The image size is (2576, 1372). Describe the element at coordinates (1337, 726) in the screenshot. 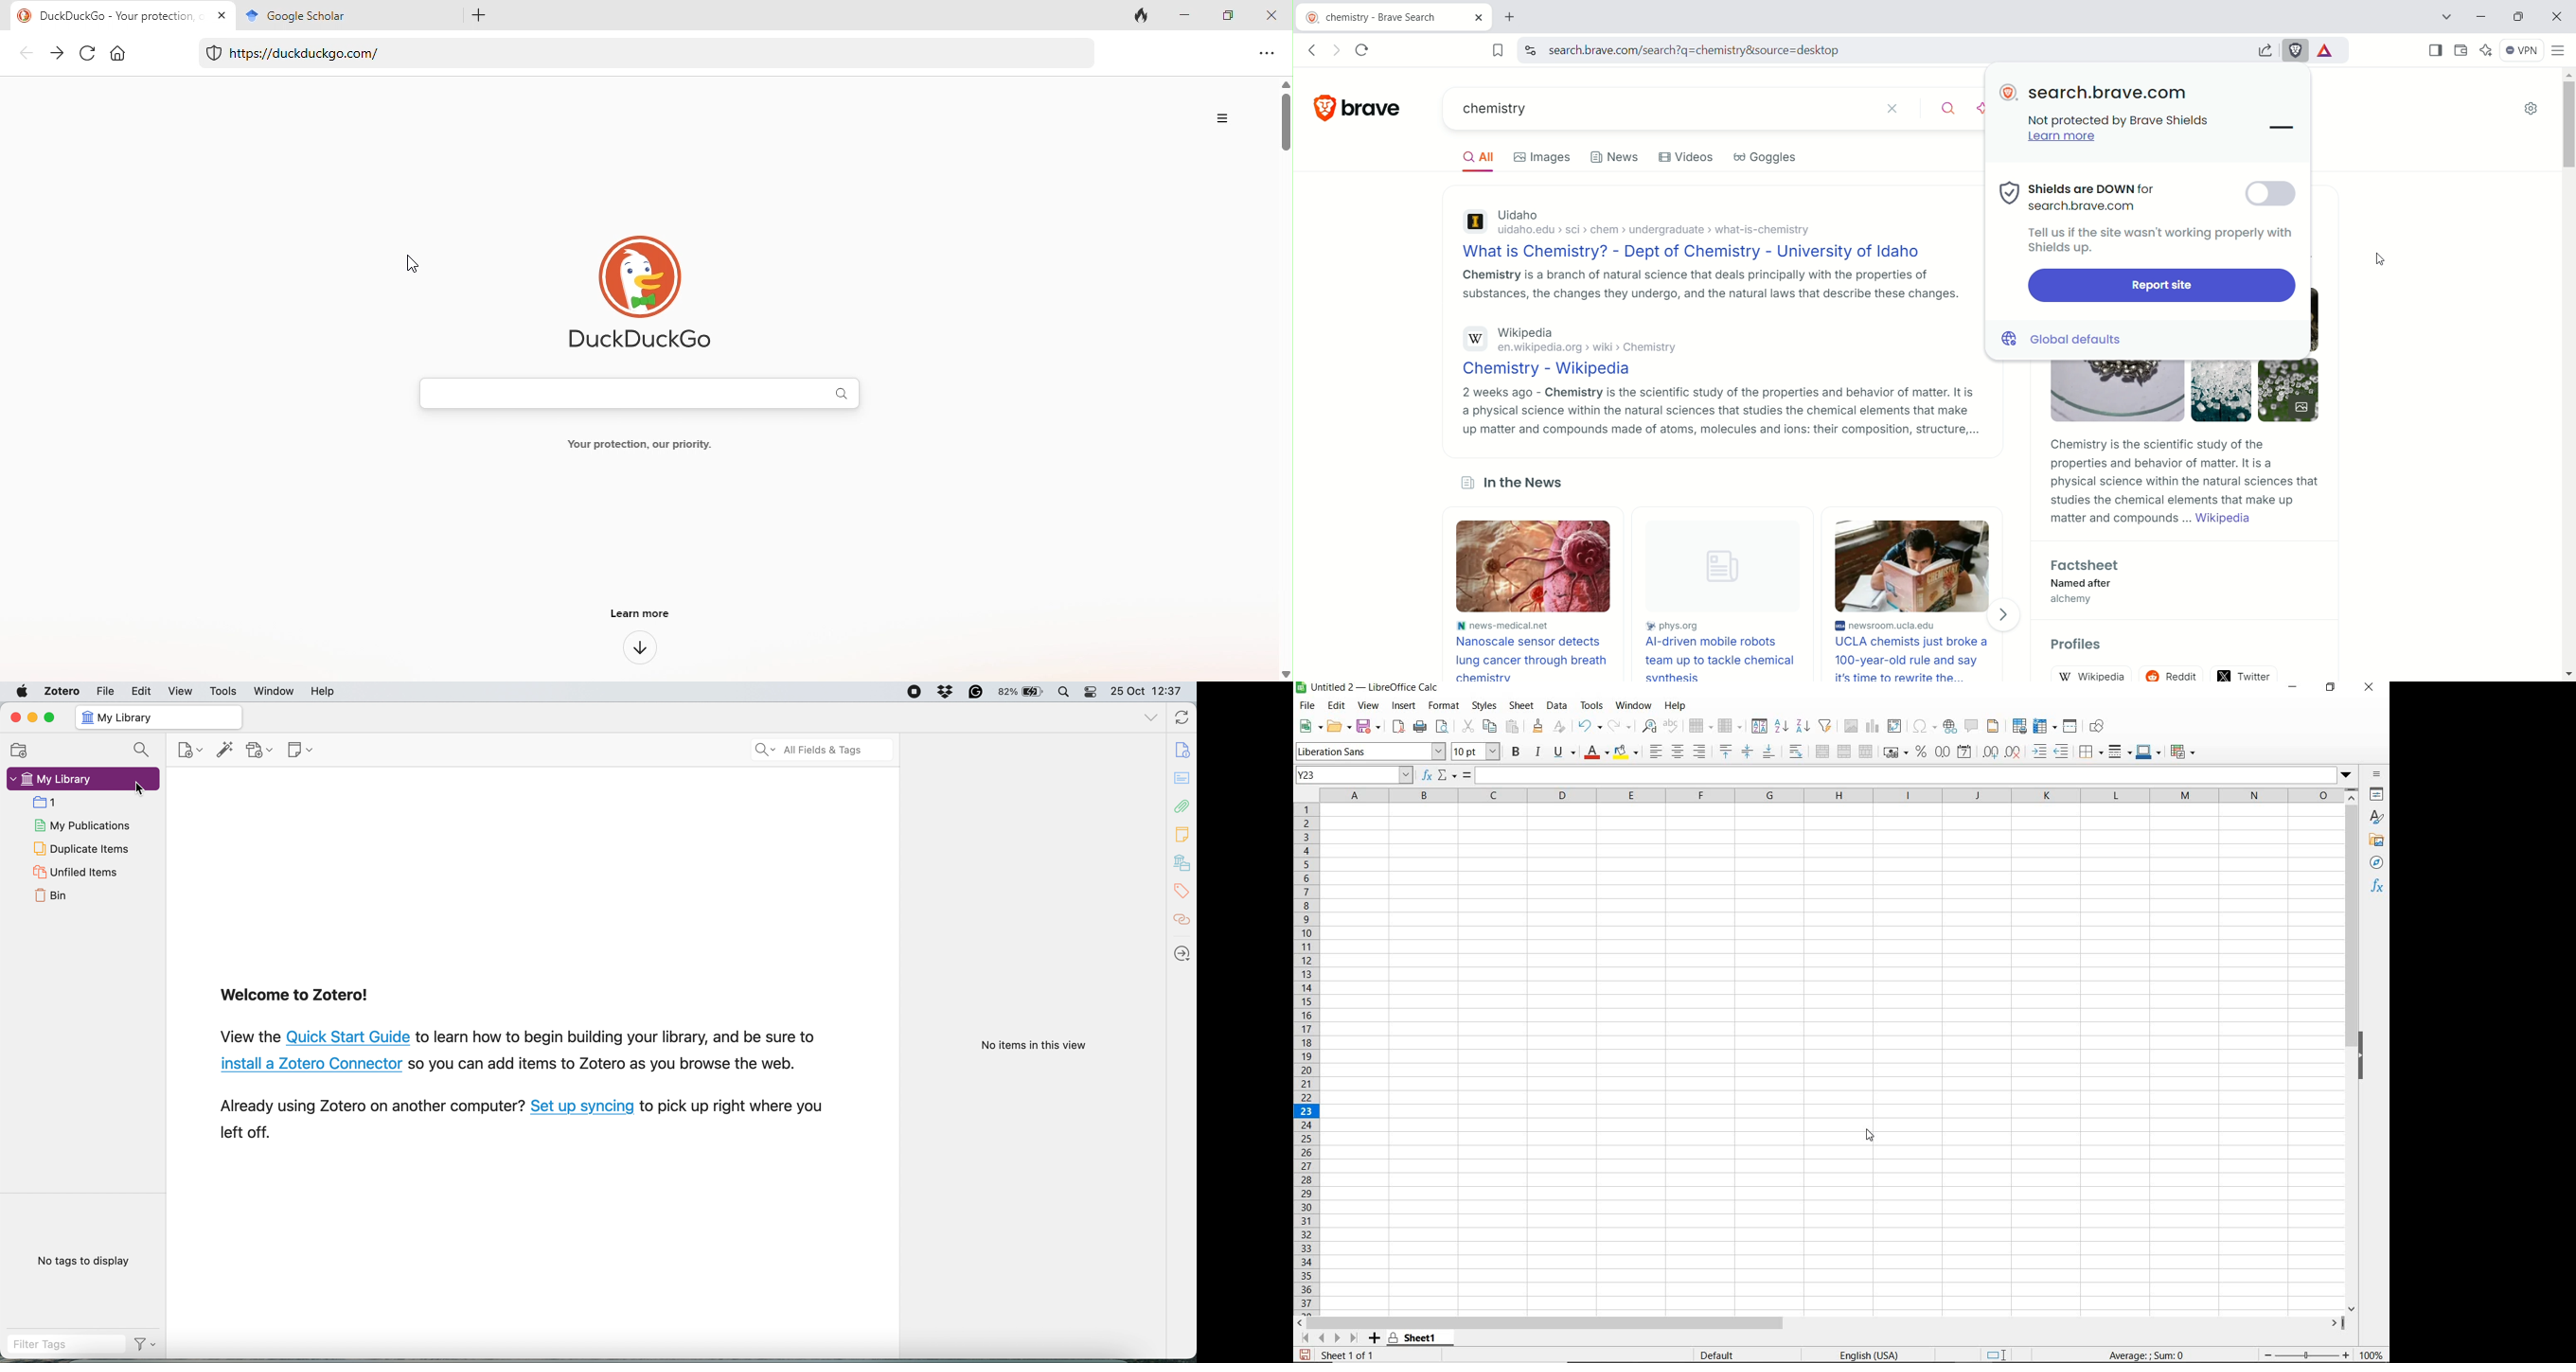

I see `OPEN` at that location.